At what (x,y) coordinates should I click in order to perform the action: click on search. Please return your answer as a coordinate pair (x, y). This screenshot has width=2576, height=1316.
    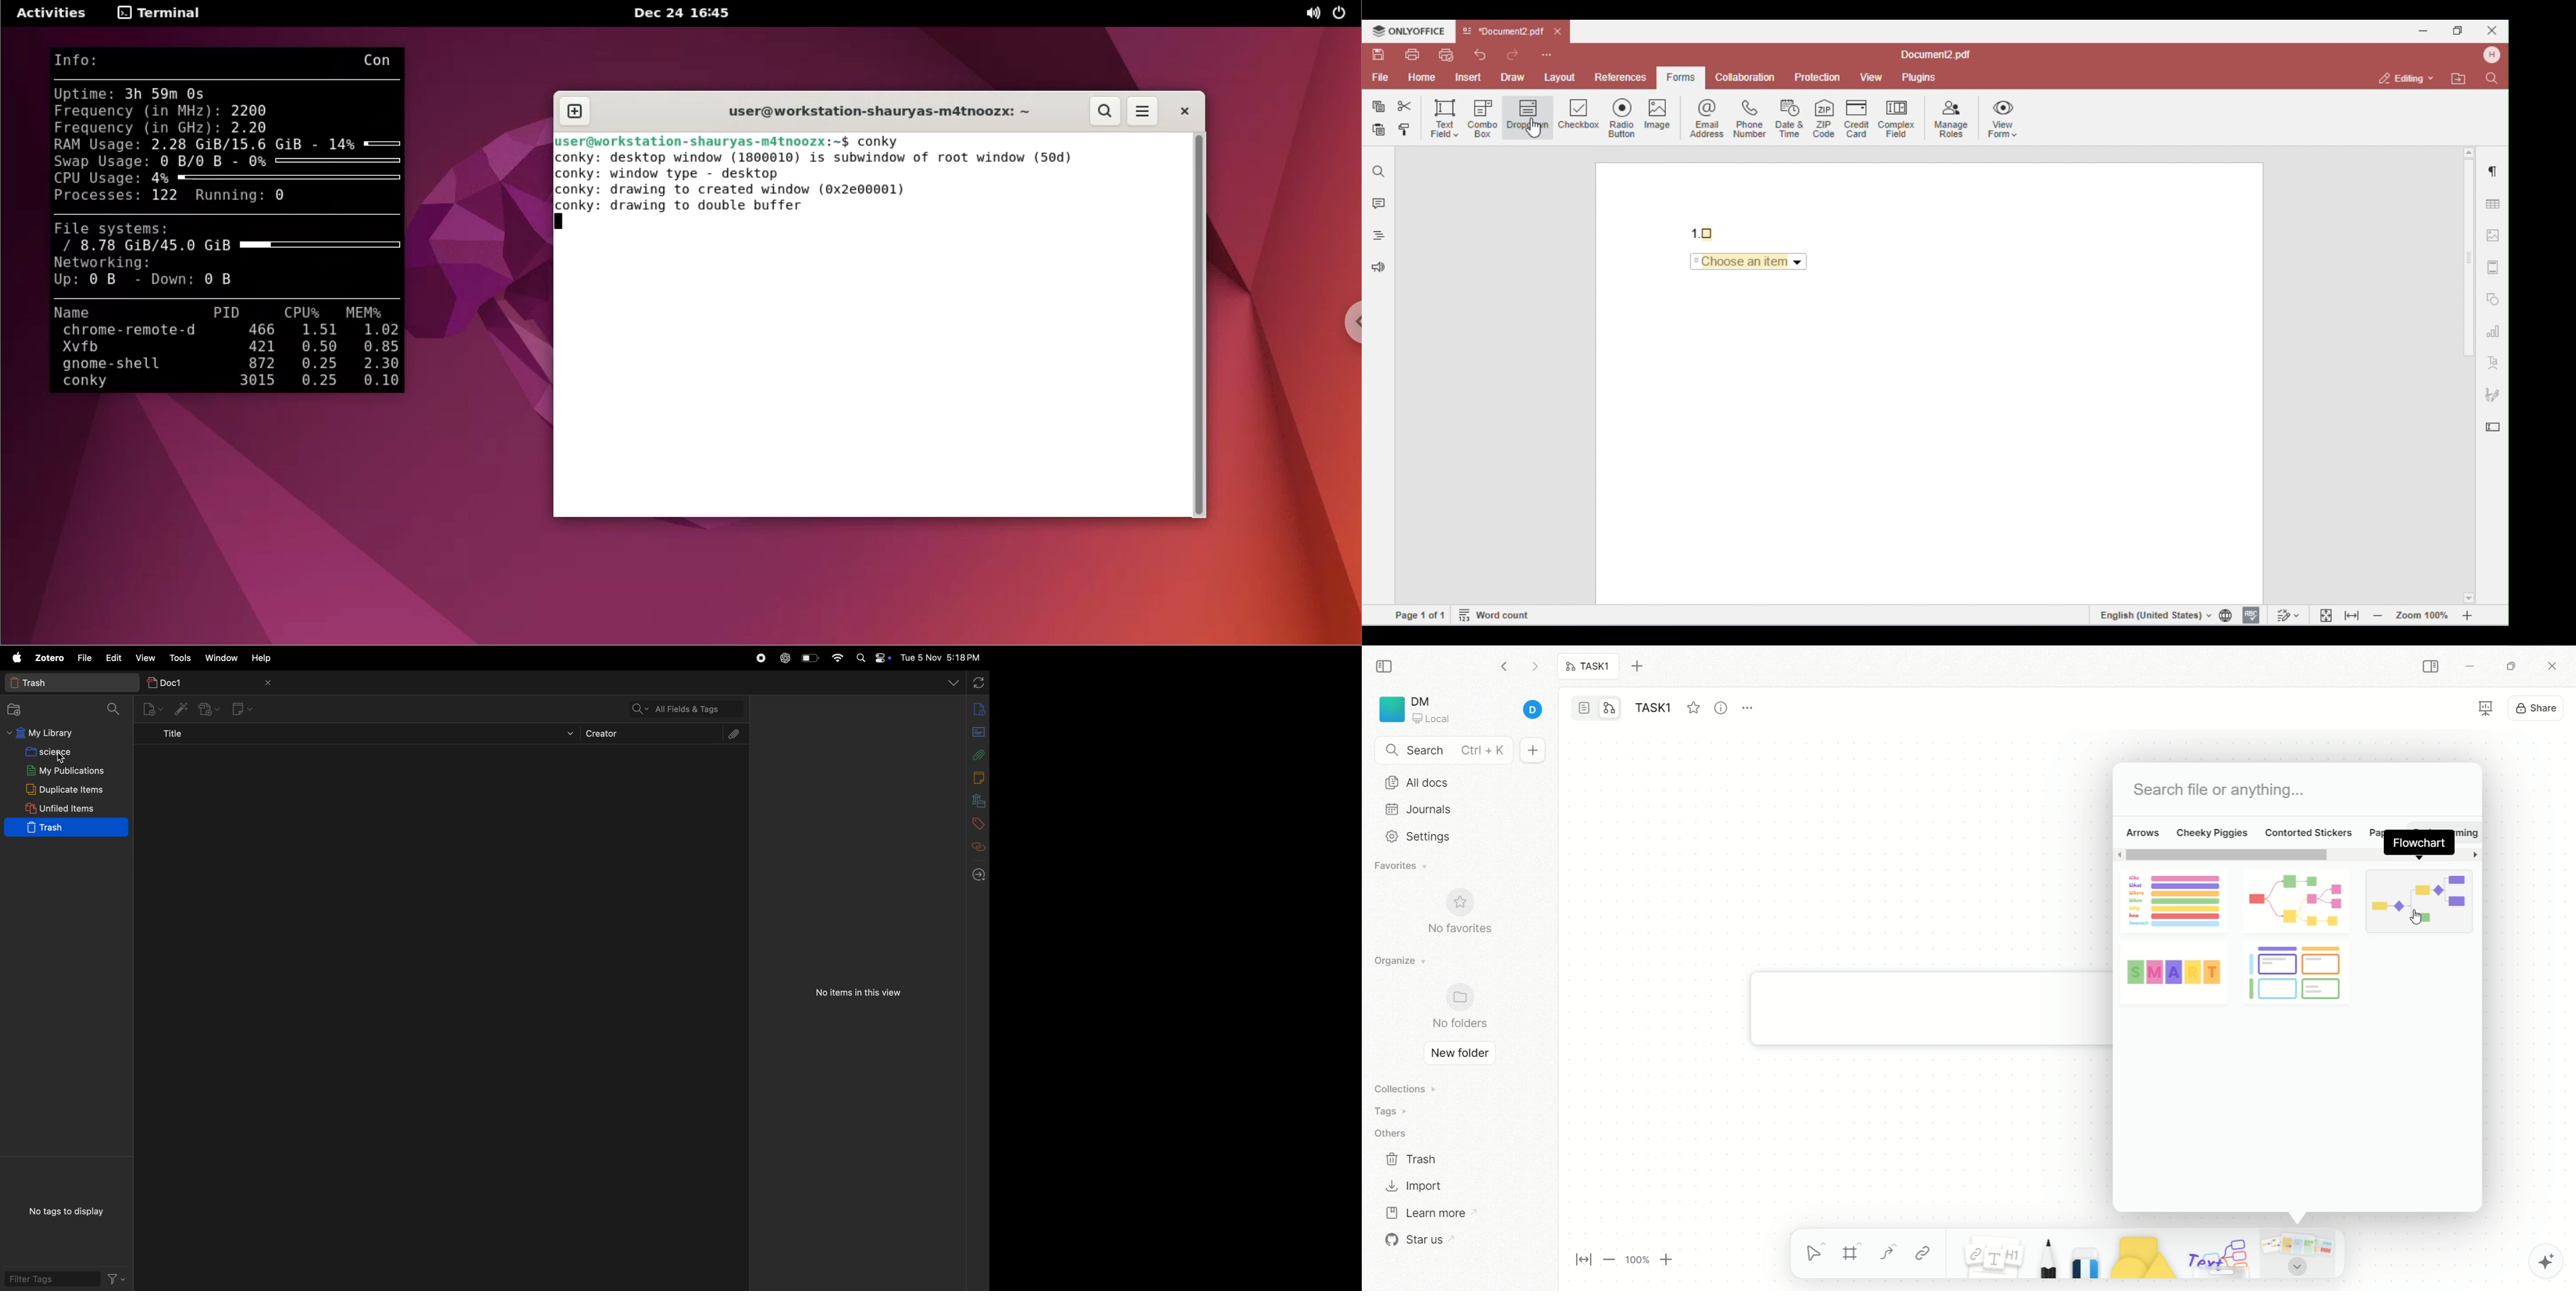
    Looking at the image, I should click on (115, 708).